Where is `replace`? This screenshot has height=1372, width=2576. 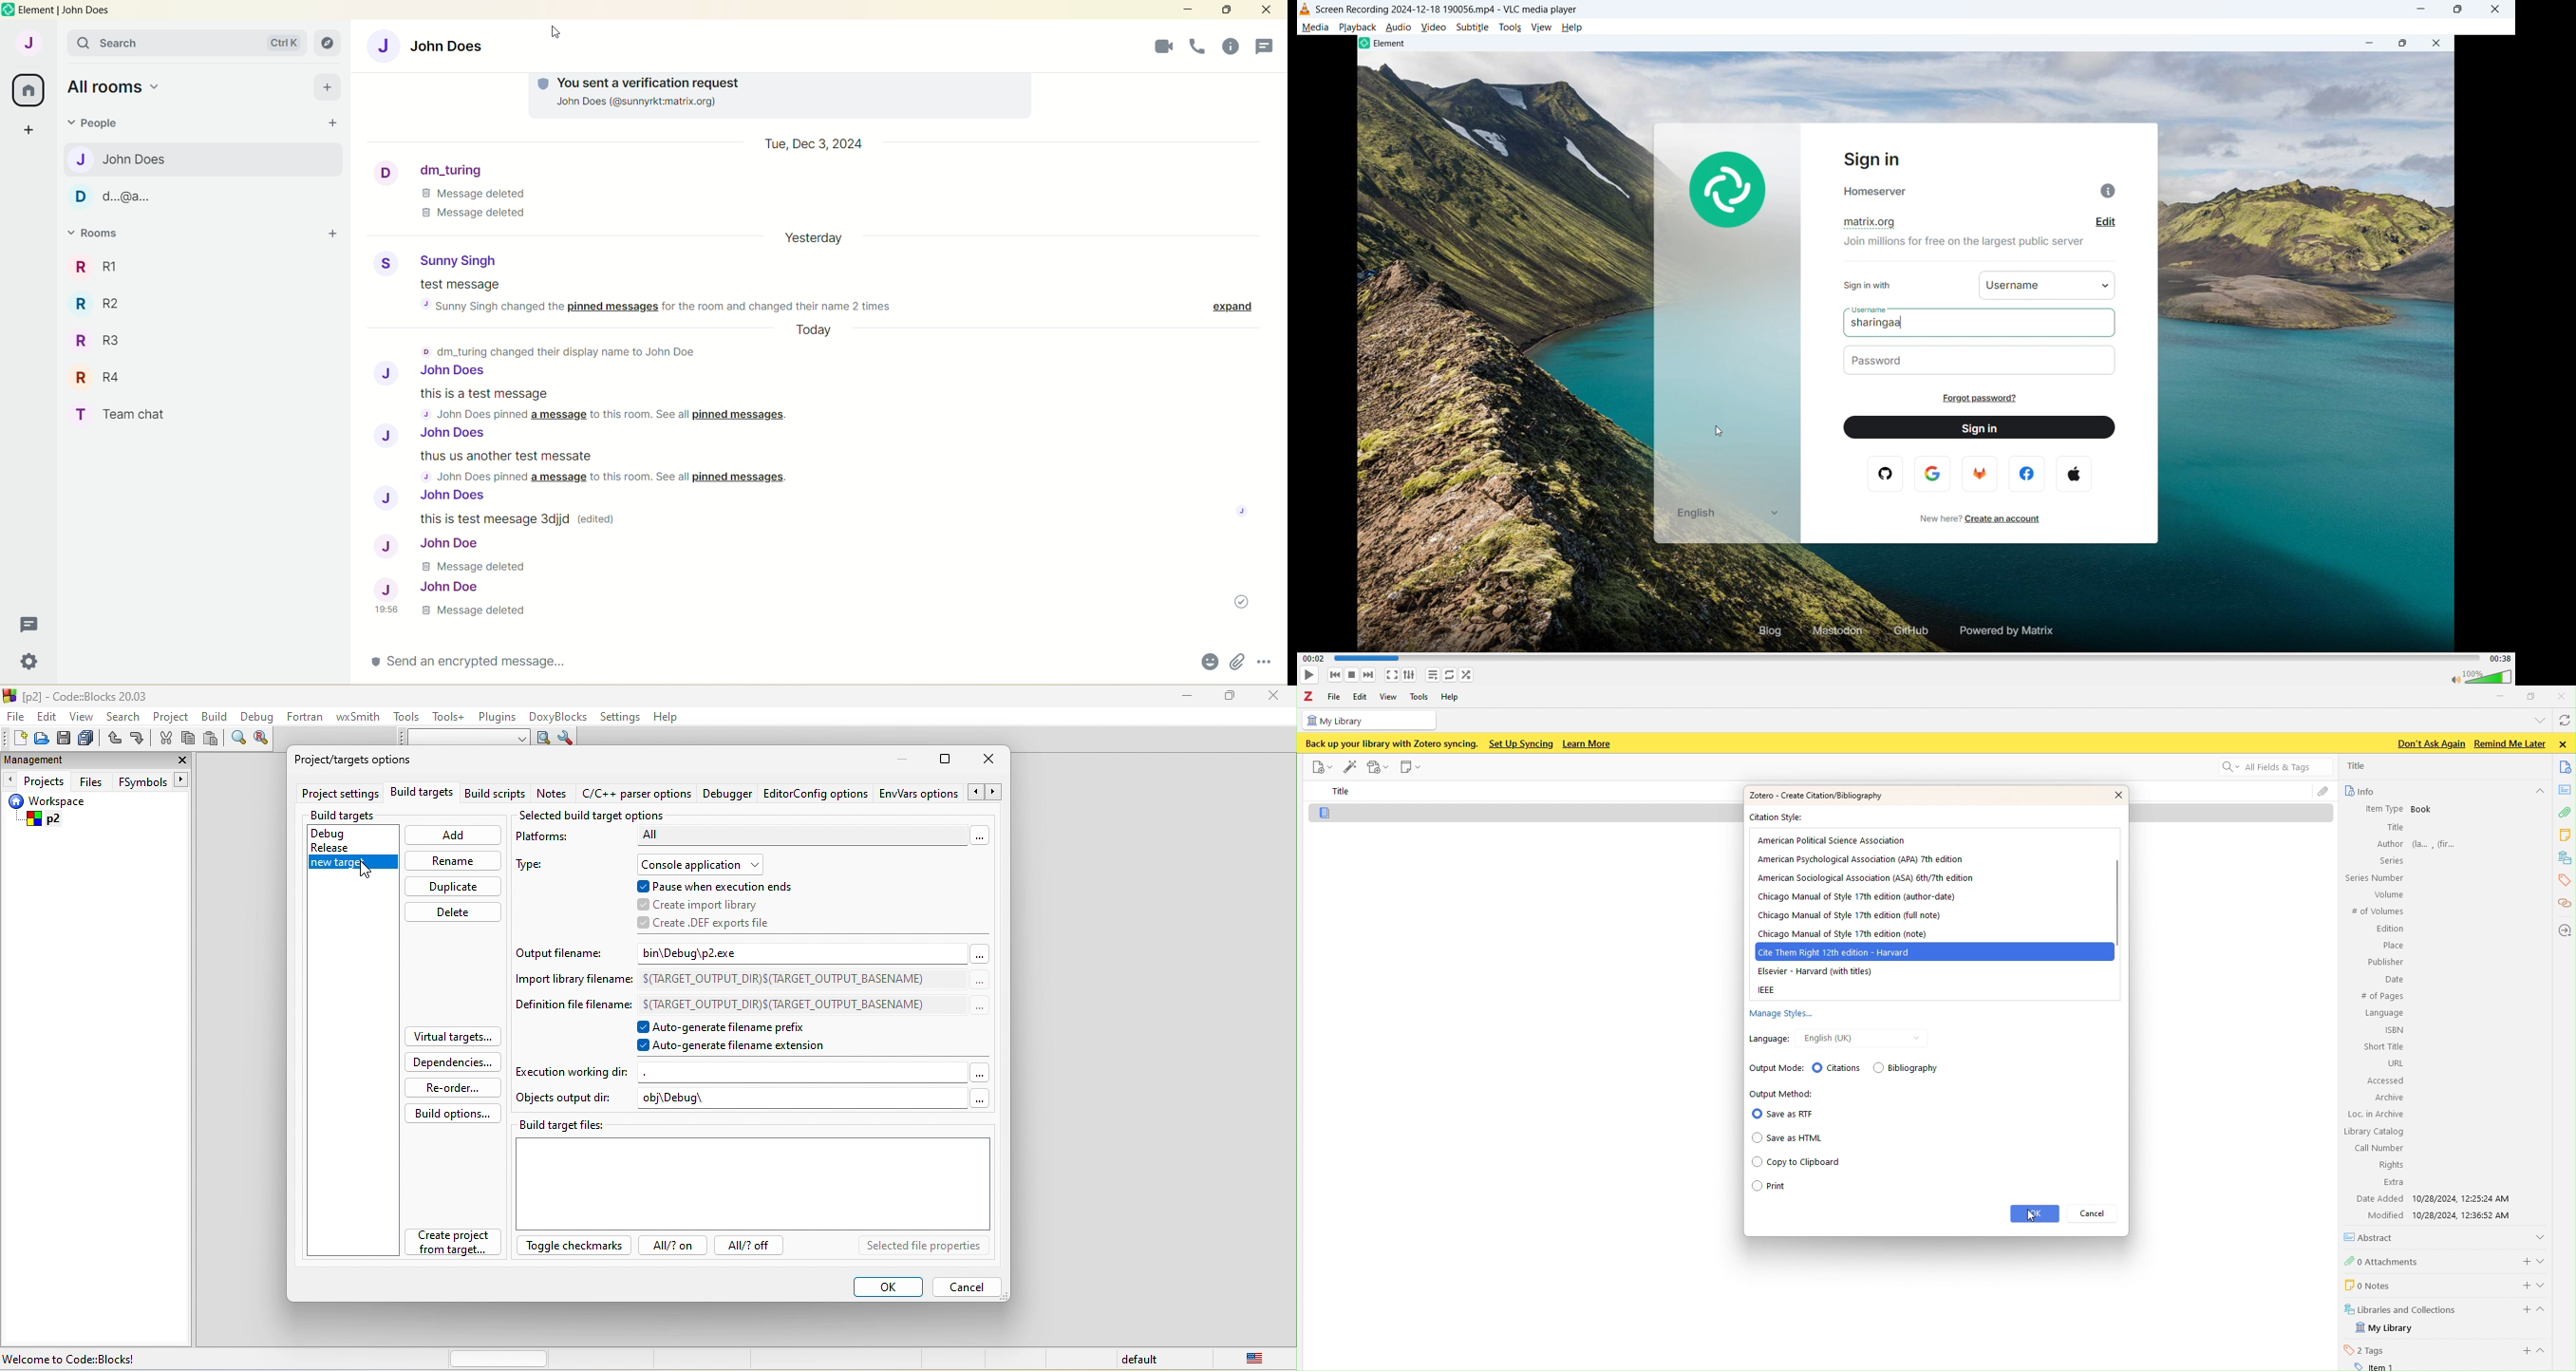 replace is located at coordinates (265, 742).